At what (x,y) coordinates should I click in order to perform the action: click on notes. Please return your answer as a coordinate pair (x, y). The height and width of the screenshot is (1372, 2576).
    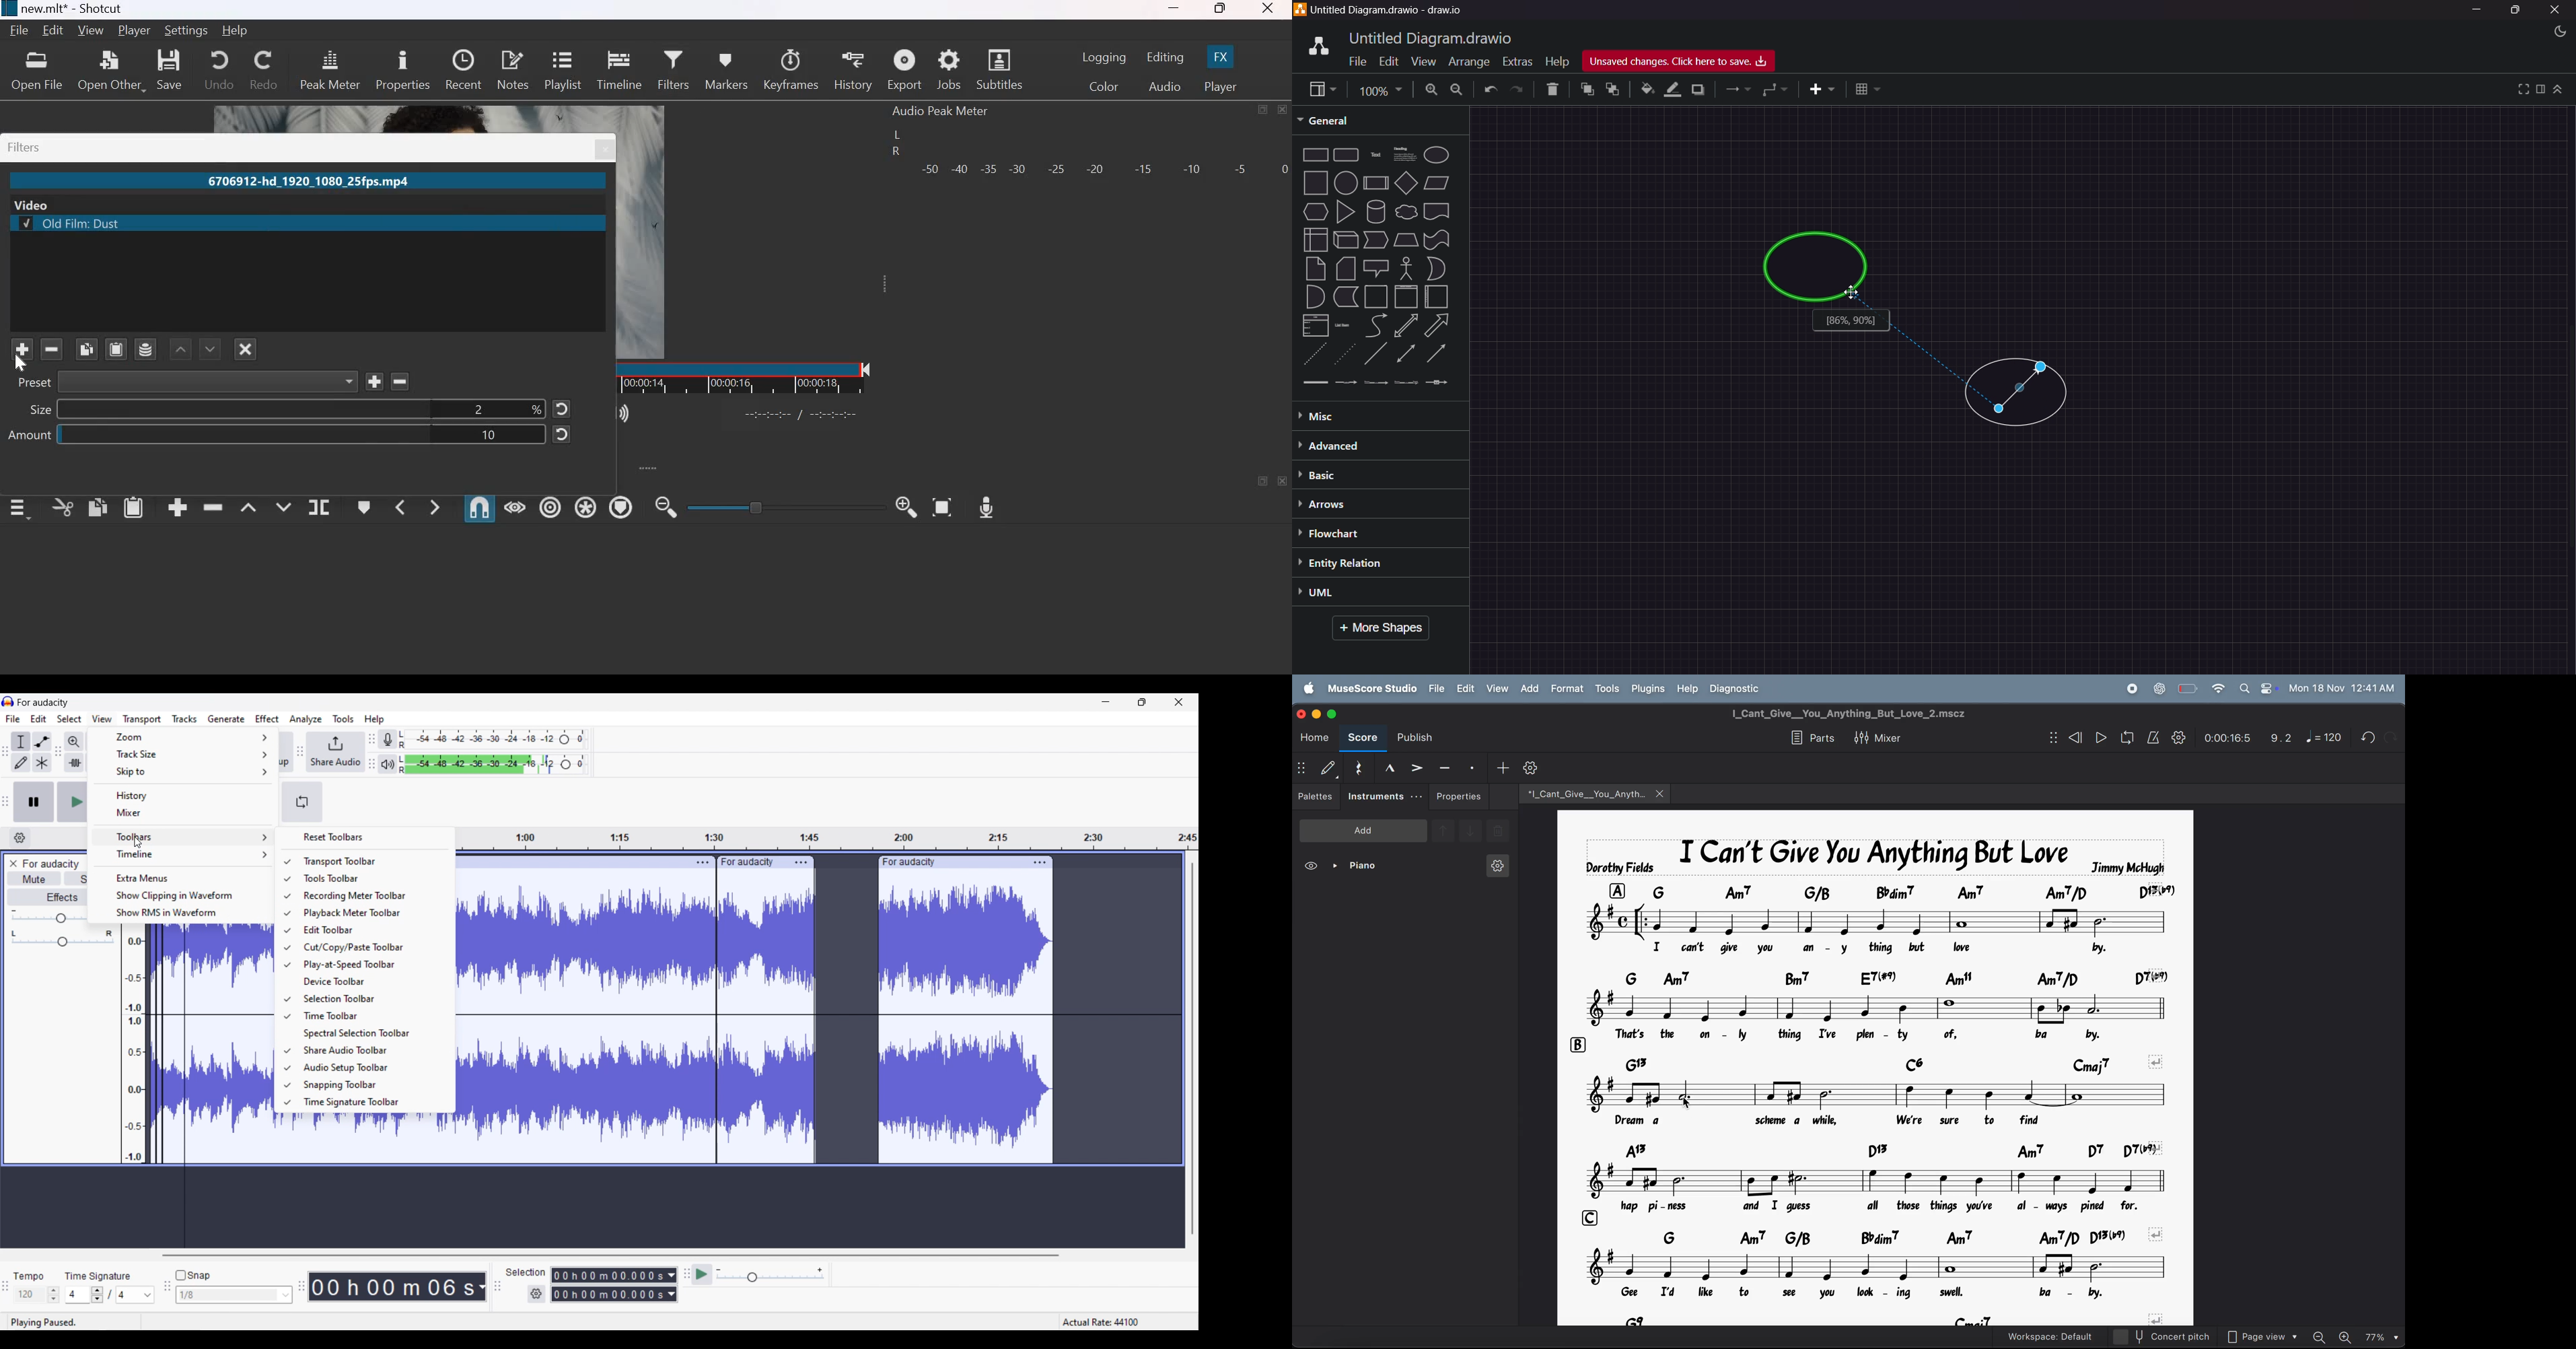
    Looking at the image, I should click on (1865, 1008).